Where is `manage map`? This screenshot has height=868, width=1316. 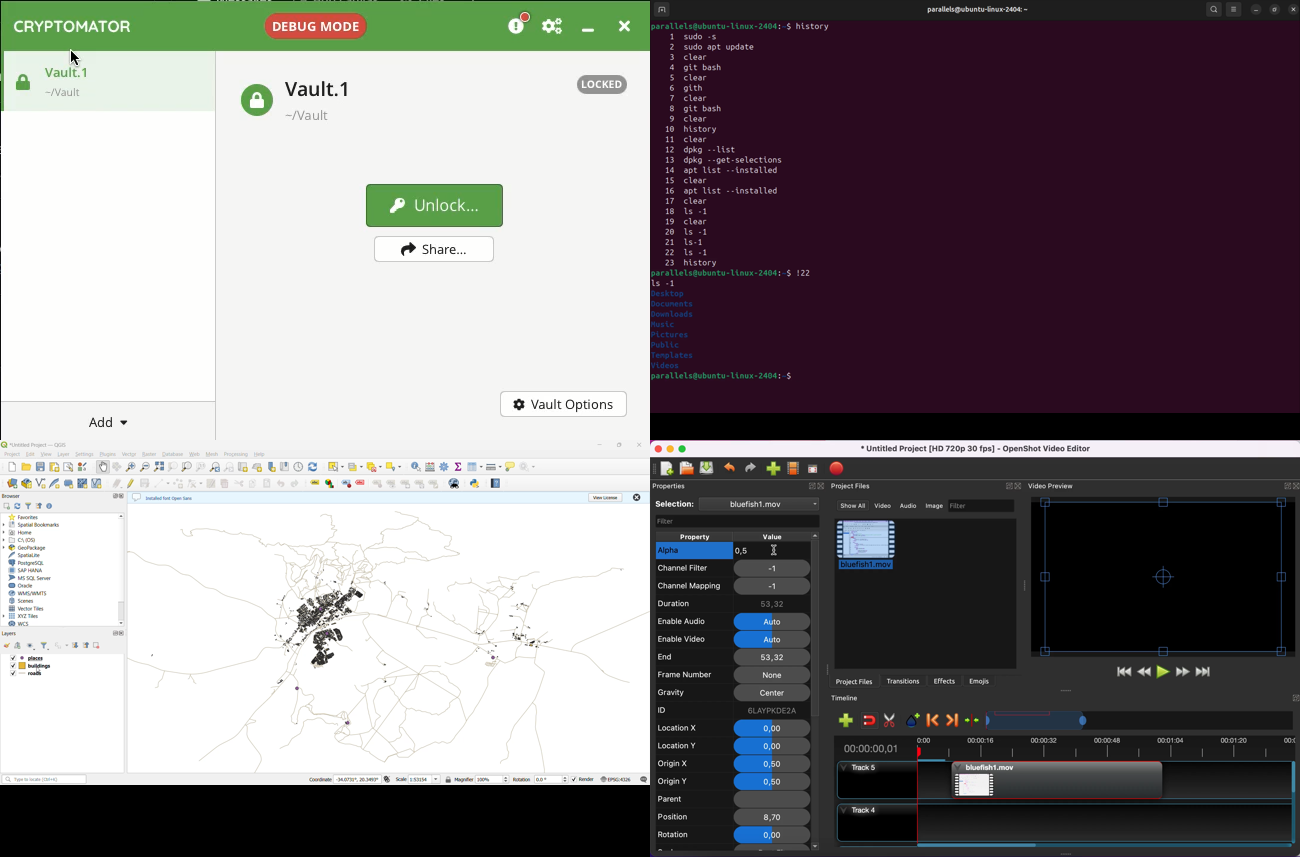 manage map is located at coordinates (31, 647).